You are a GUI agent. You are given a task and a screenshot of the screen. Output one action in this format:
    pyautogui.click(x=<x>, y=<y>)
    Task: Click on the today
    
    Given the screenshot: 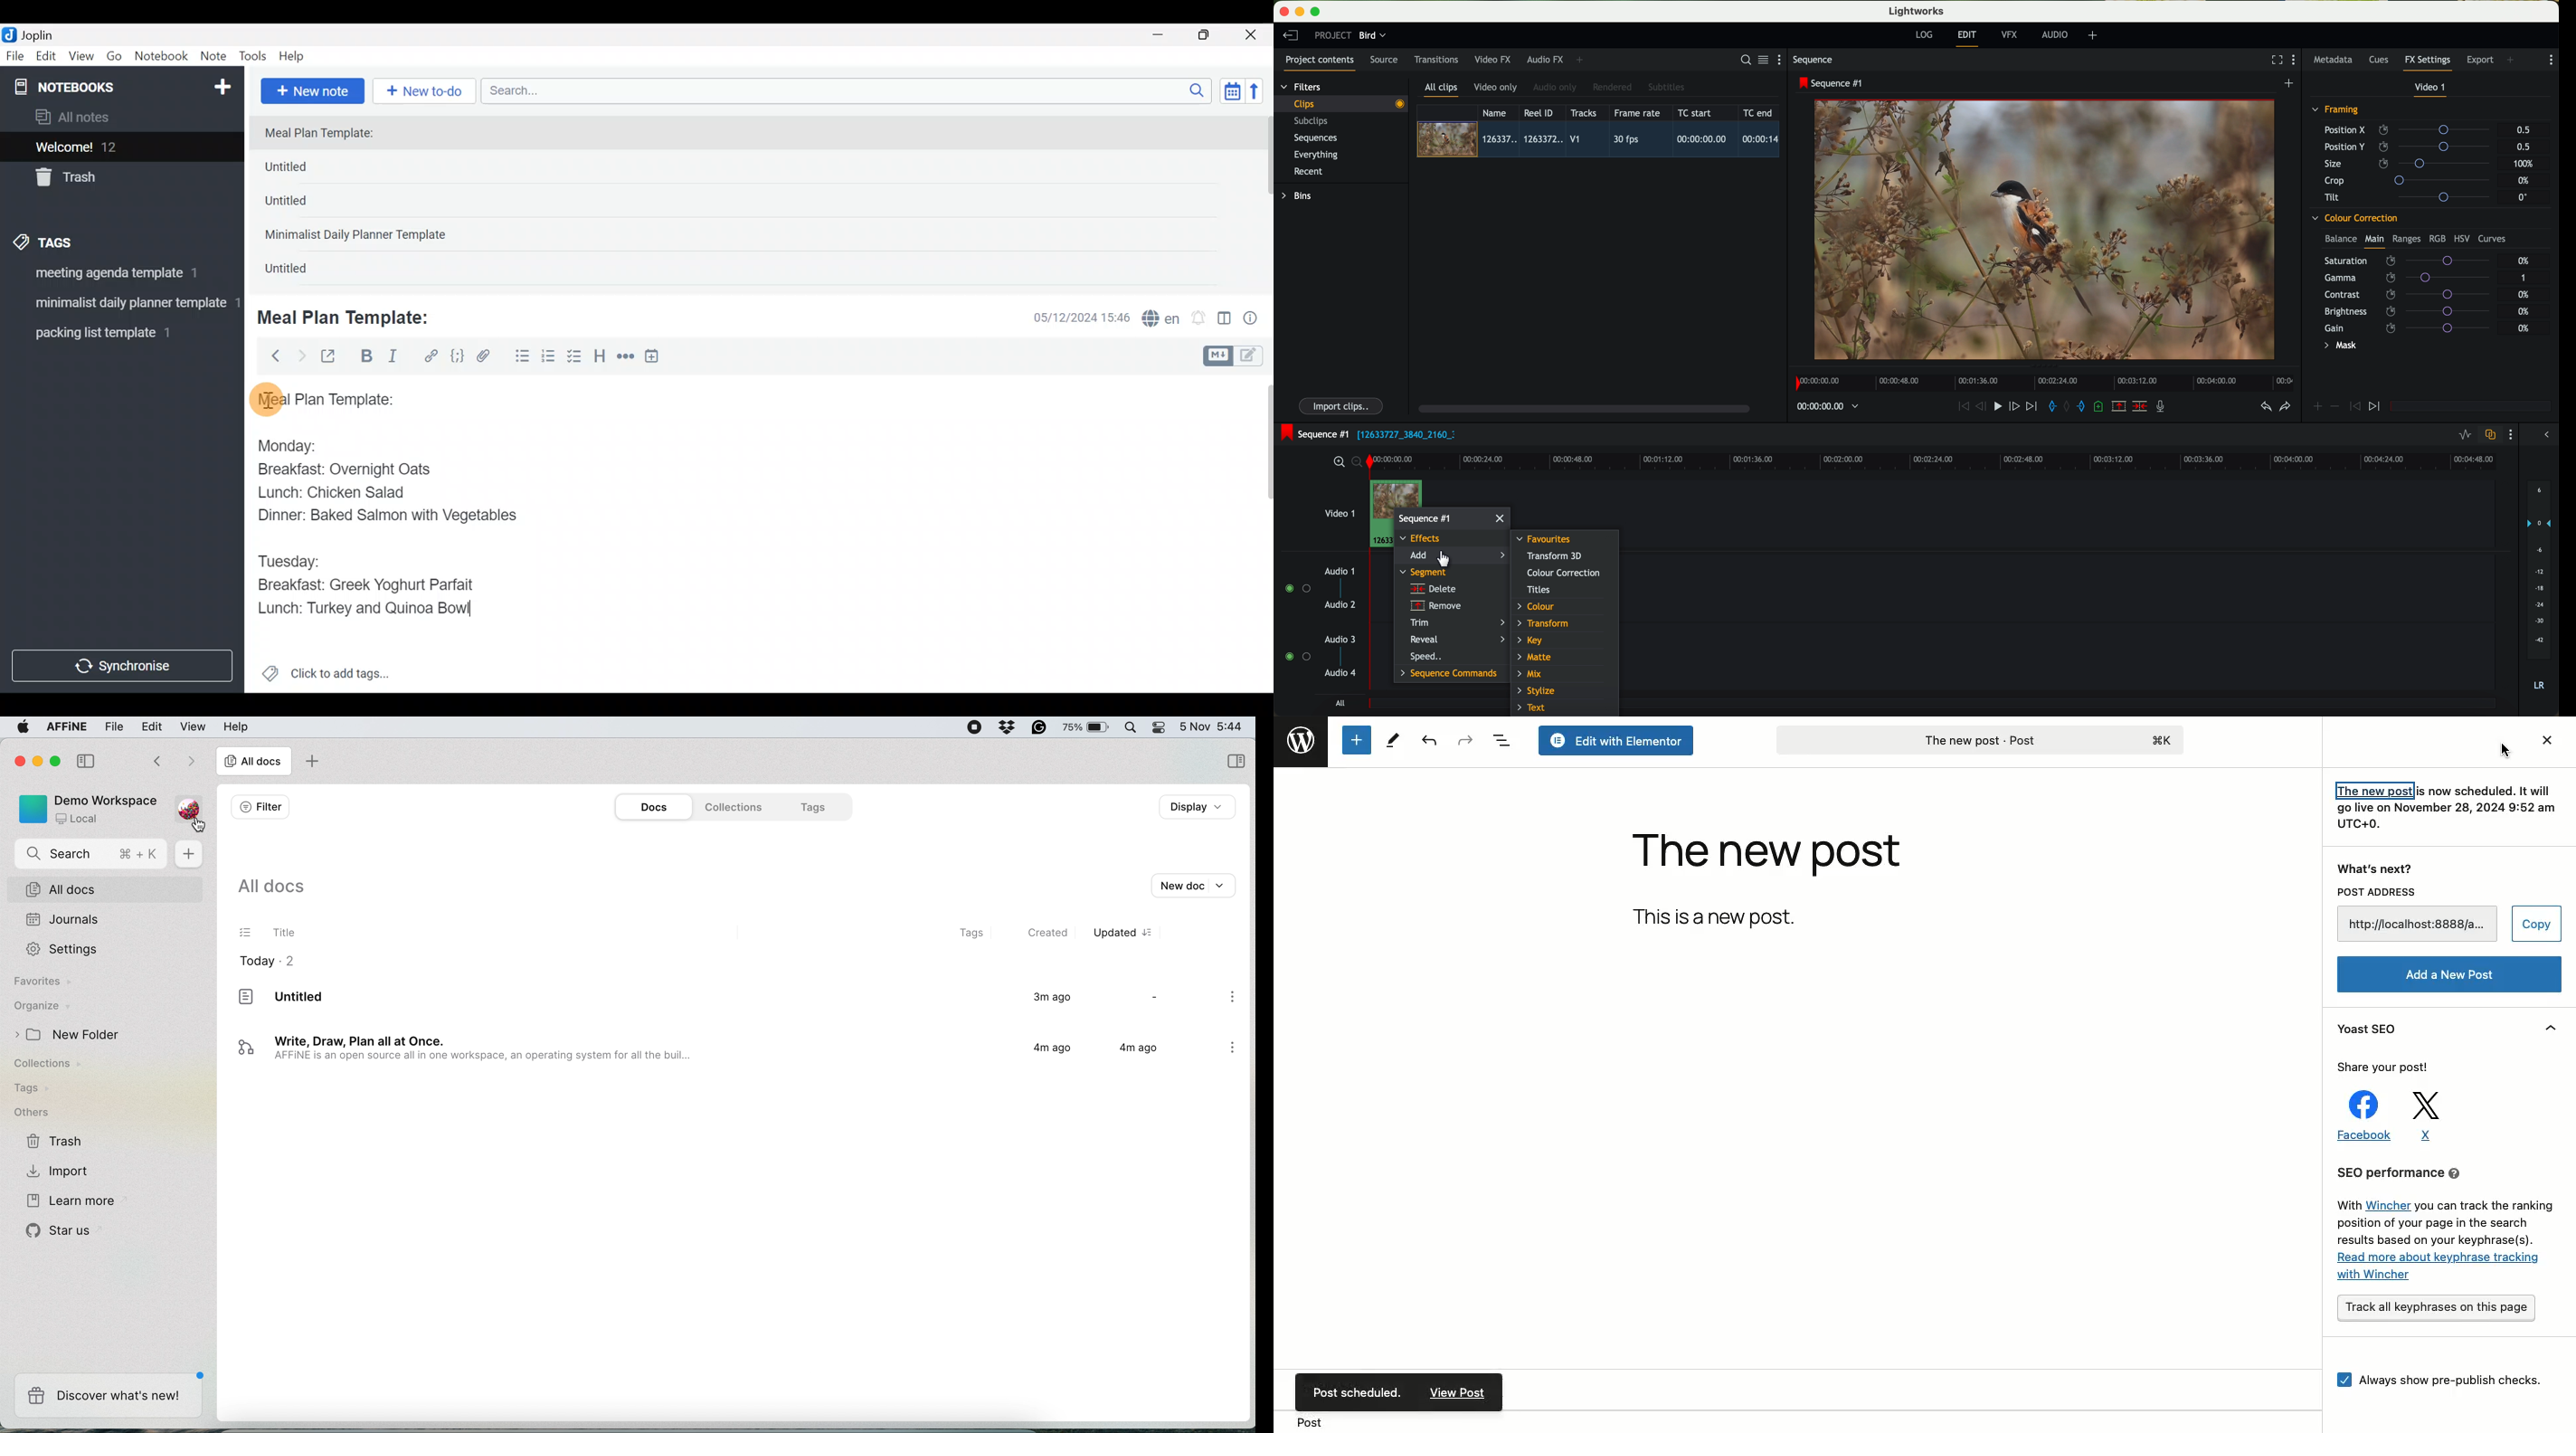 What is the action you would take?
    pyautogui.click(x=266, y=964)
    